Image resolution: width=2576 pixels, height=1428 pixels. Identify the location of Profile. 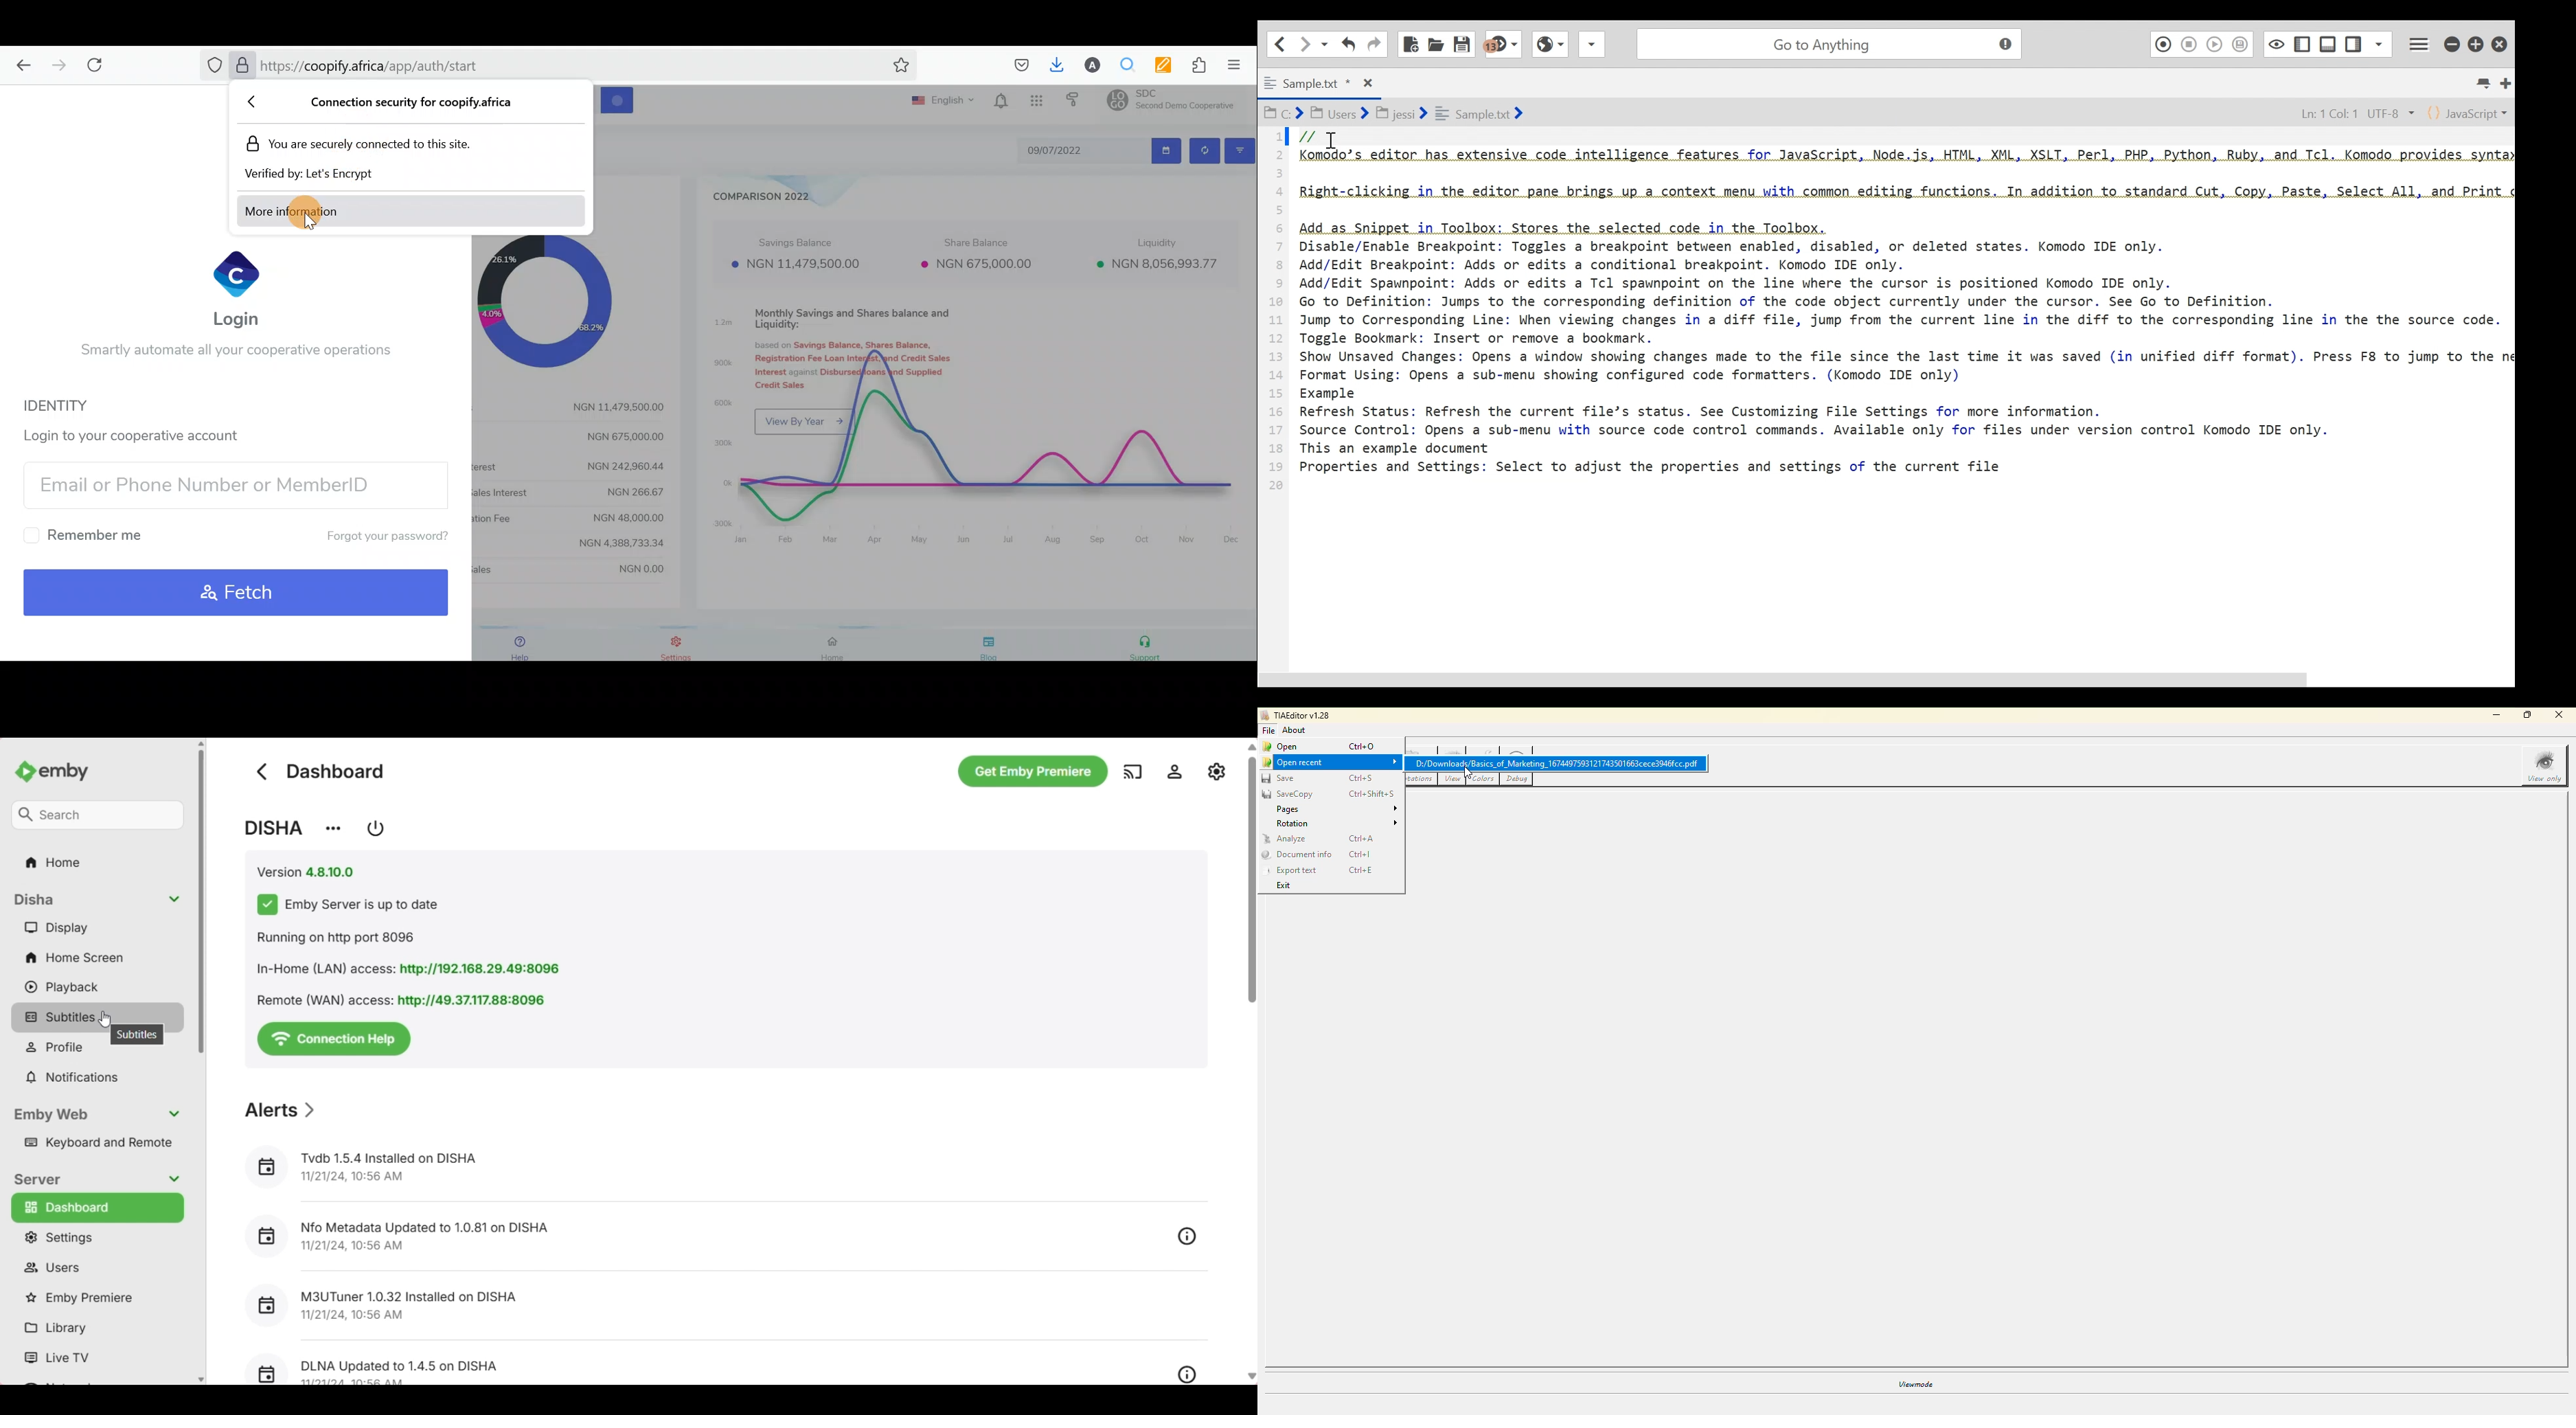
(101, 1049).